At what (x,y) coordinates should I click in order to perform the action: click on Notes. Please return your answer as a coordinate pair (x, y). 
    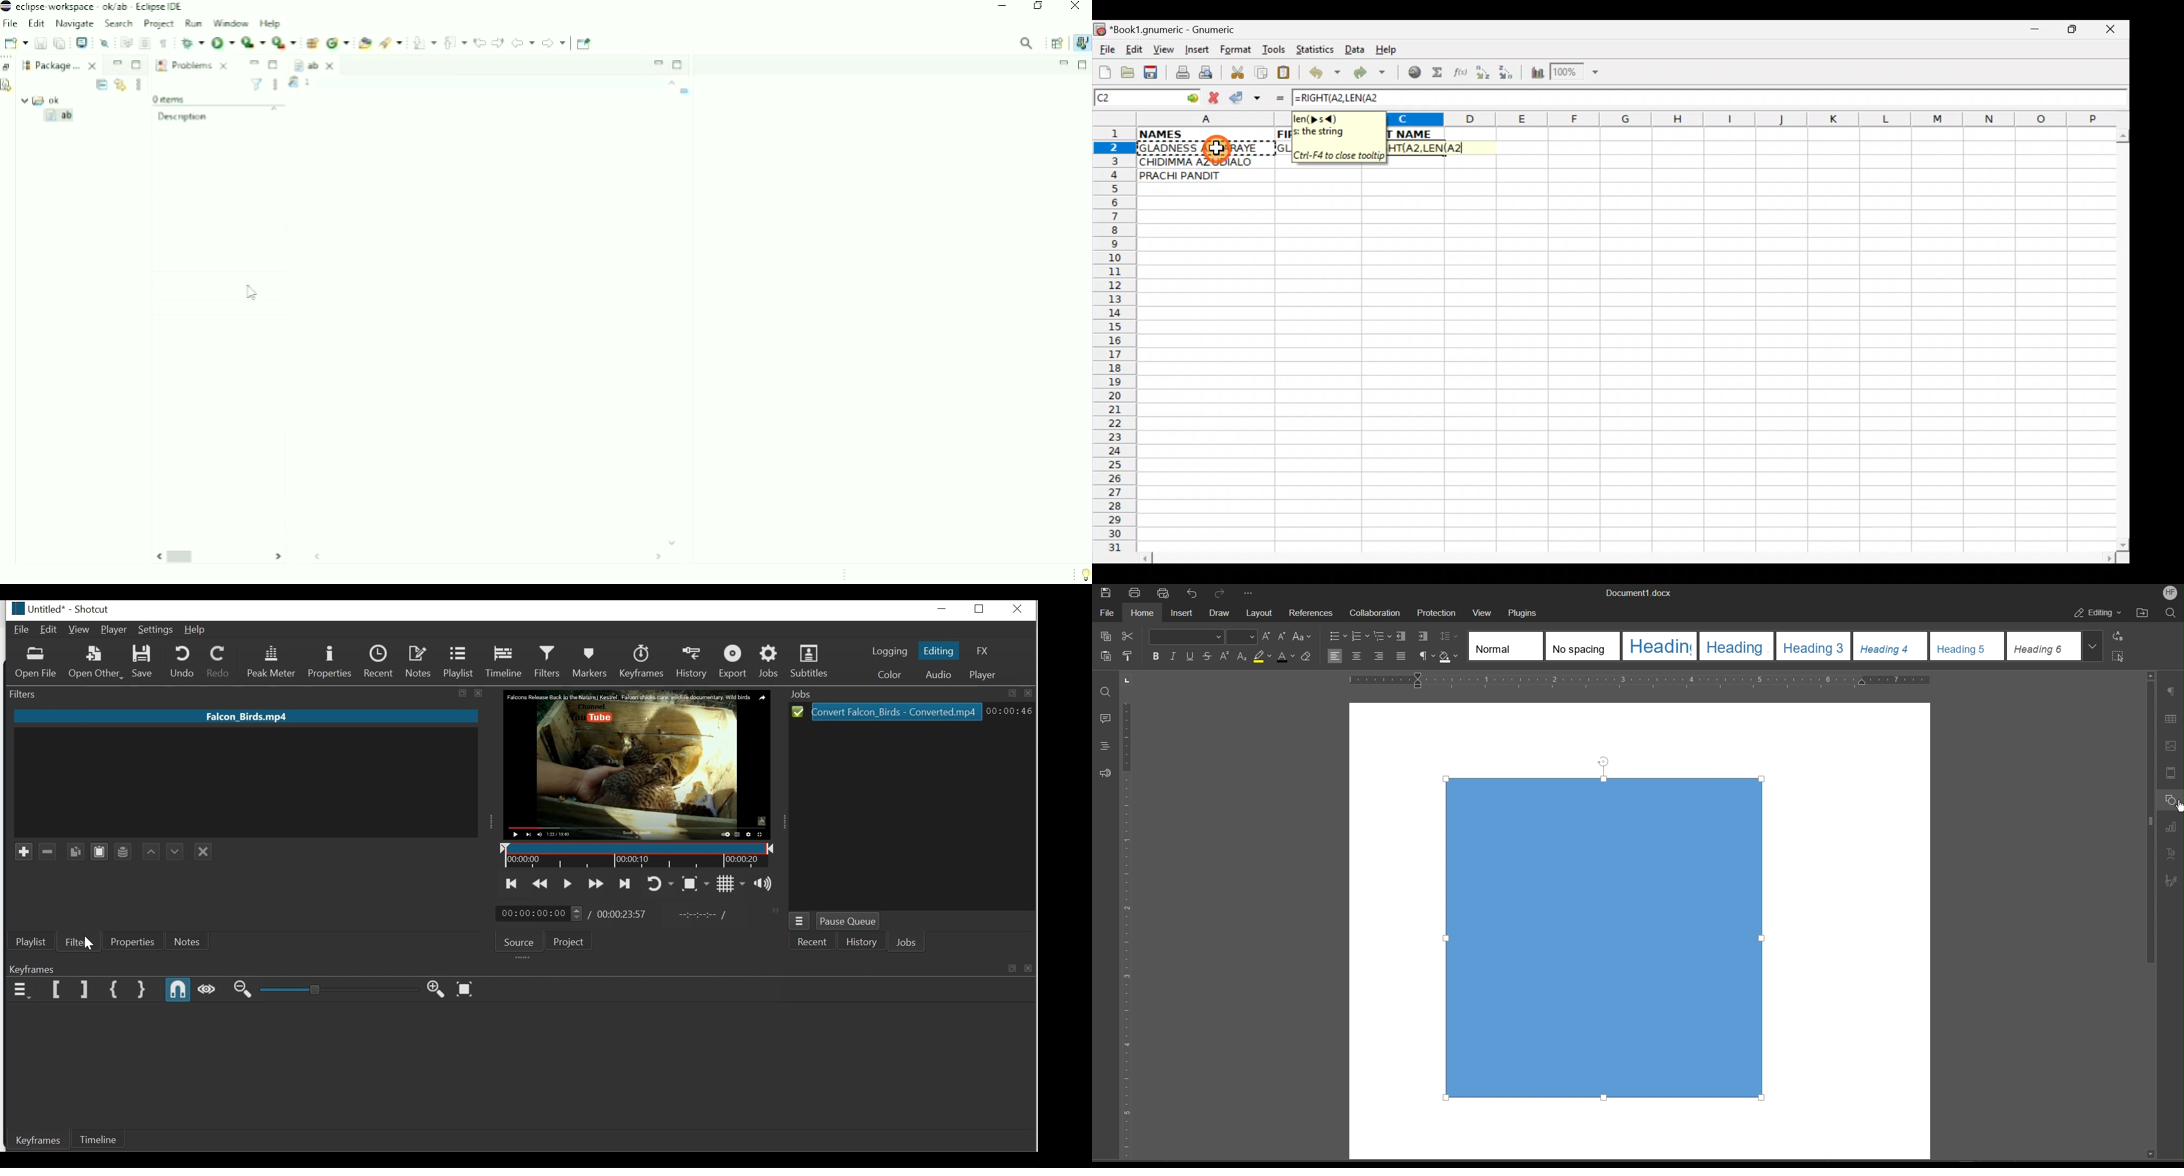
    Looking at the image, I should click on (187, 943).